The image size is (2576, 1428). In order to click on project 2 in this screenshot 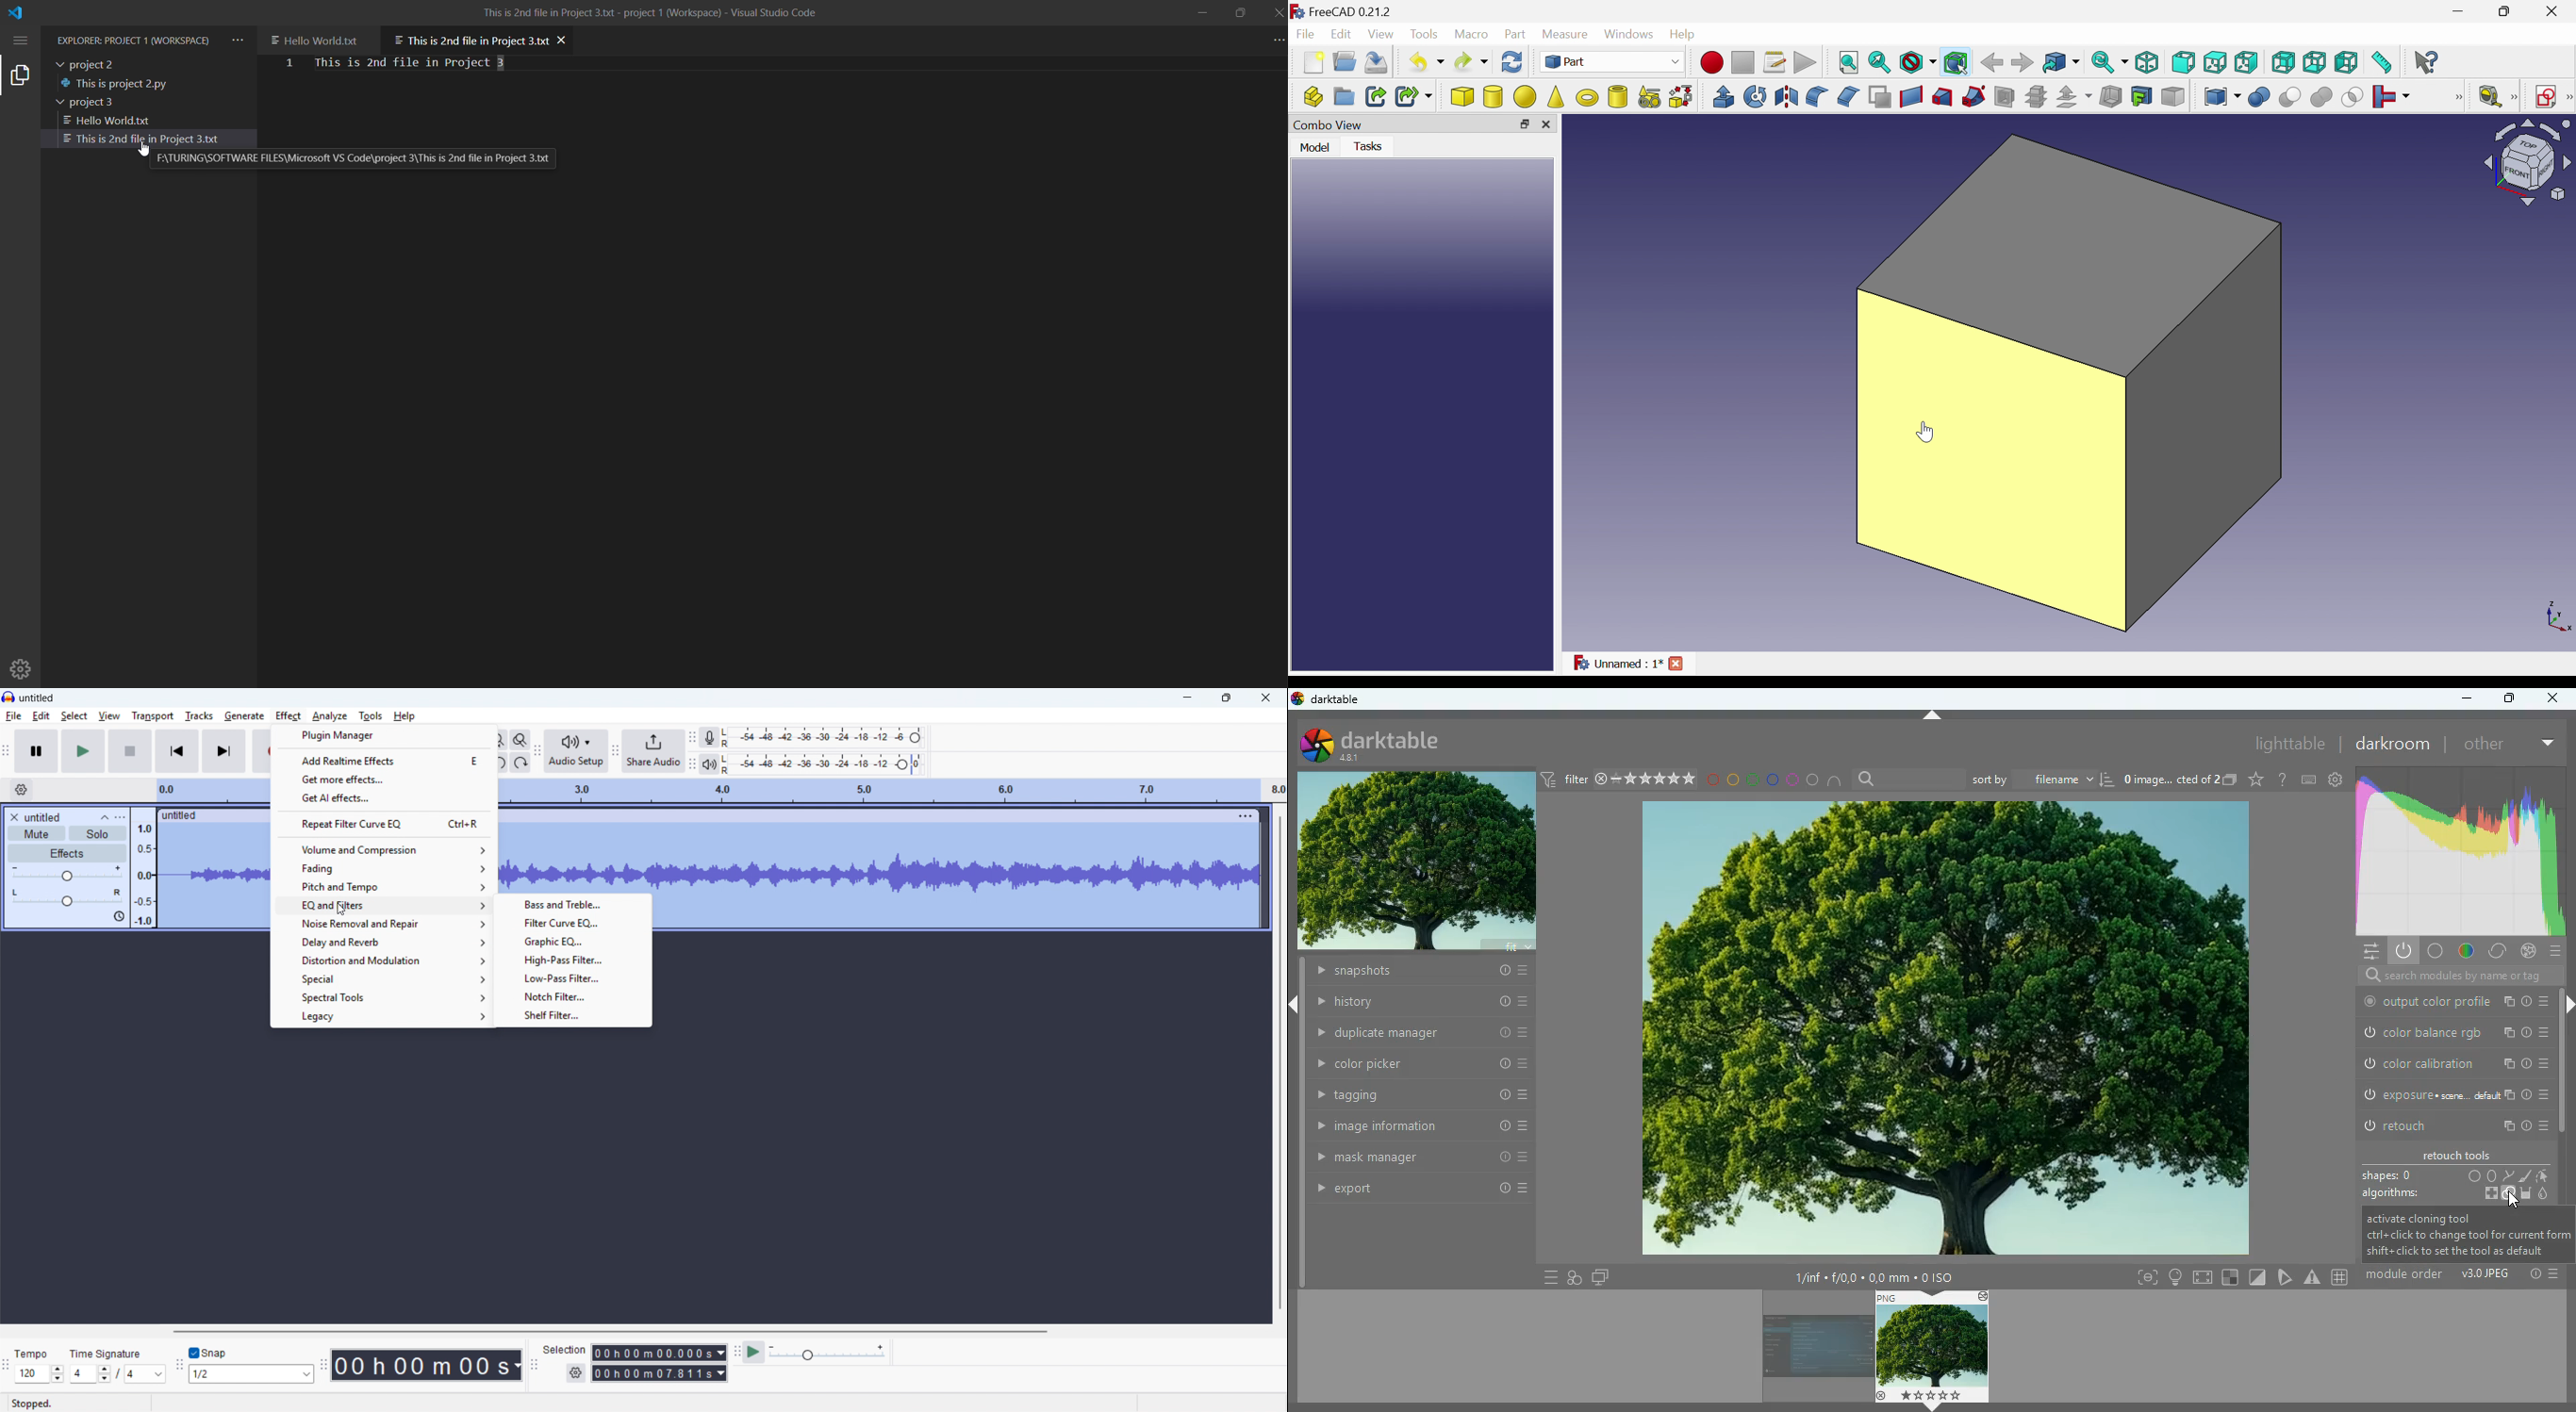, I will do `click(141, 65)`.